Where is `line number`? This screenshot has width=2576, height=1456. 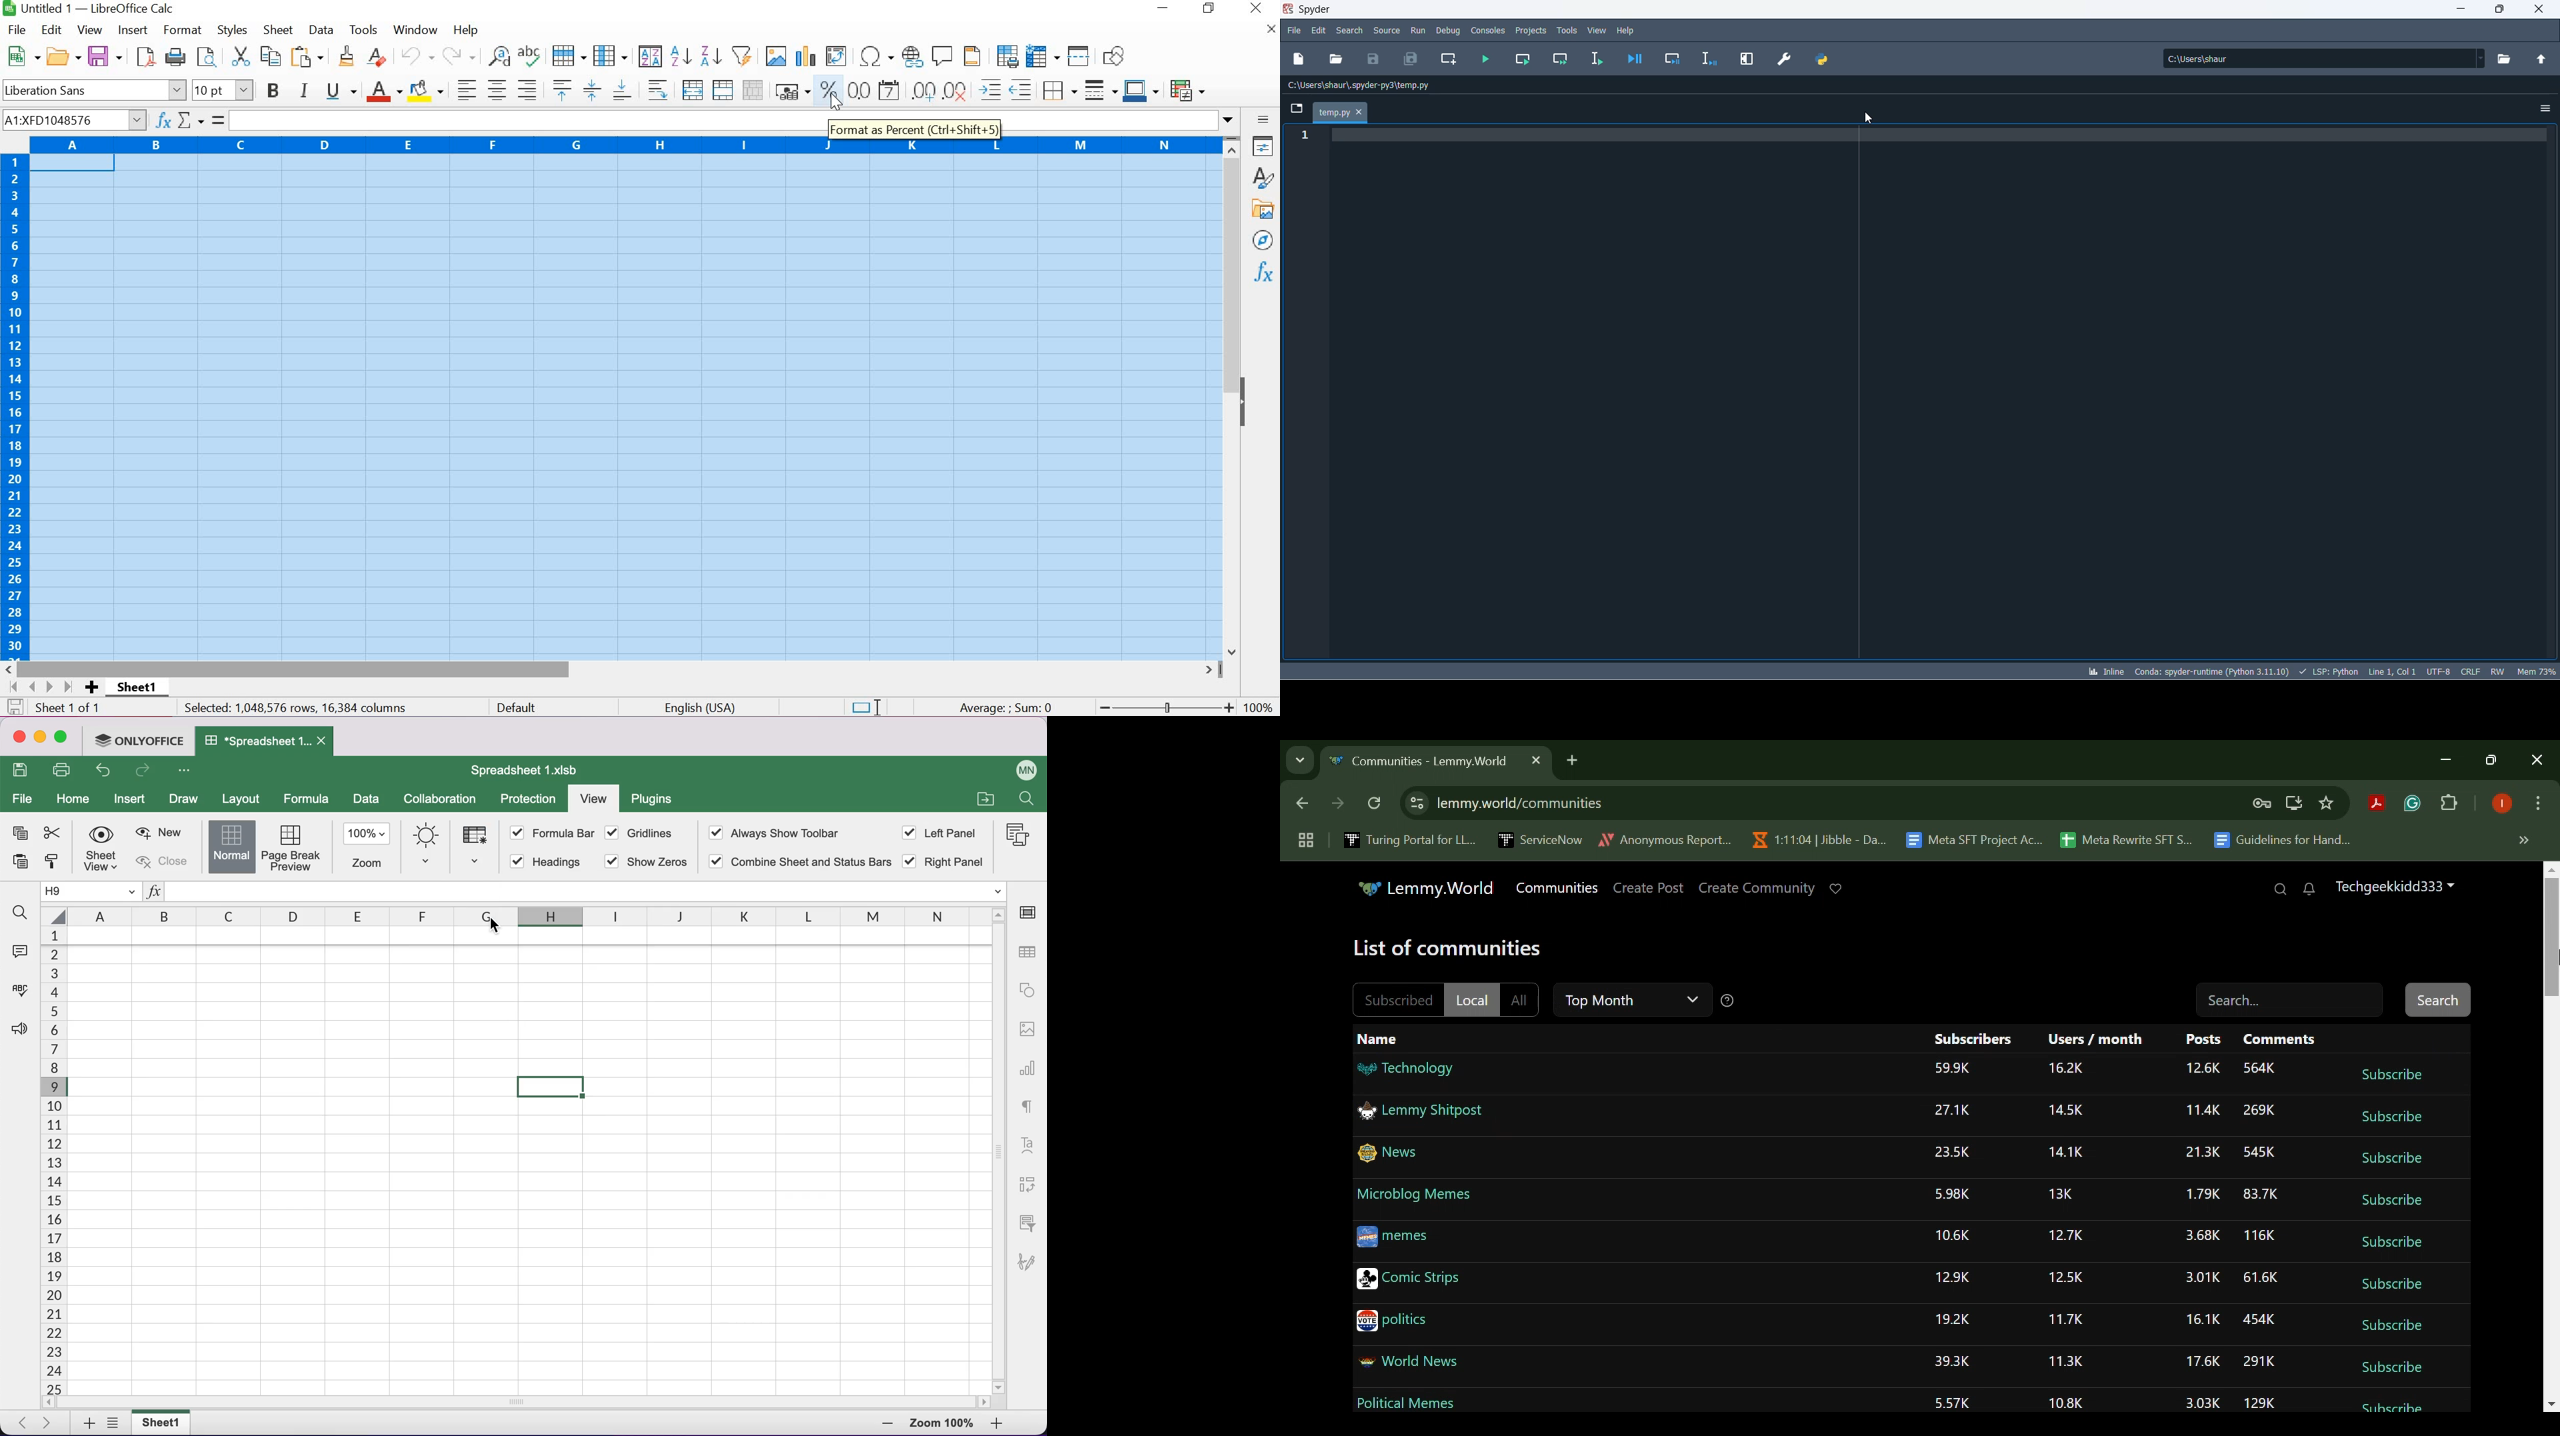
line number is located at coordinates (1309, 137).